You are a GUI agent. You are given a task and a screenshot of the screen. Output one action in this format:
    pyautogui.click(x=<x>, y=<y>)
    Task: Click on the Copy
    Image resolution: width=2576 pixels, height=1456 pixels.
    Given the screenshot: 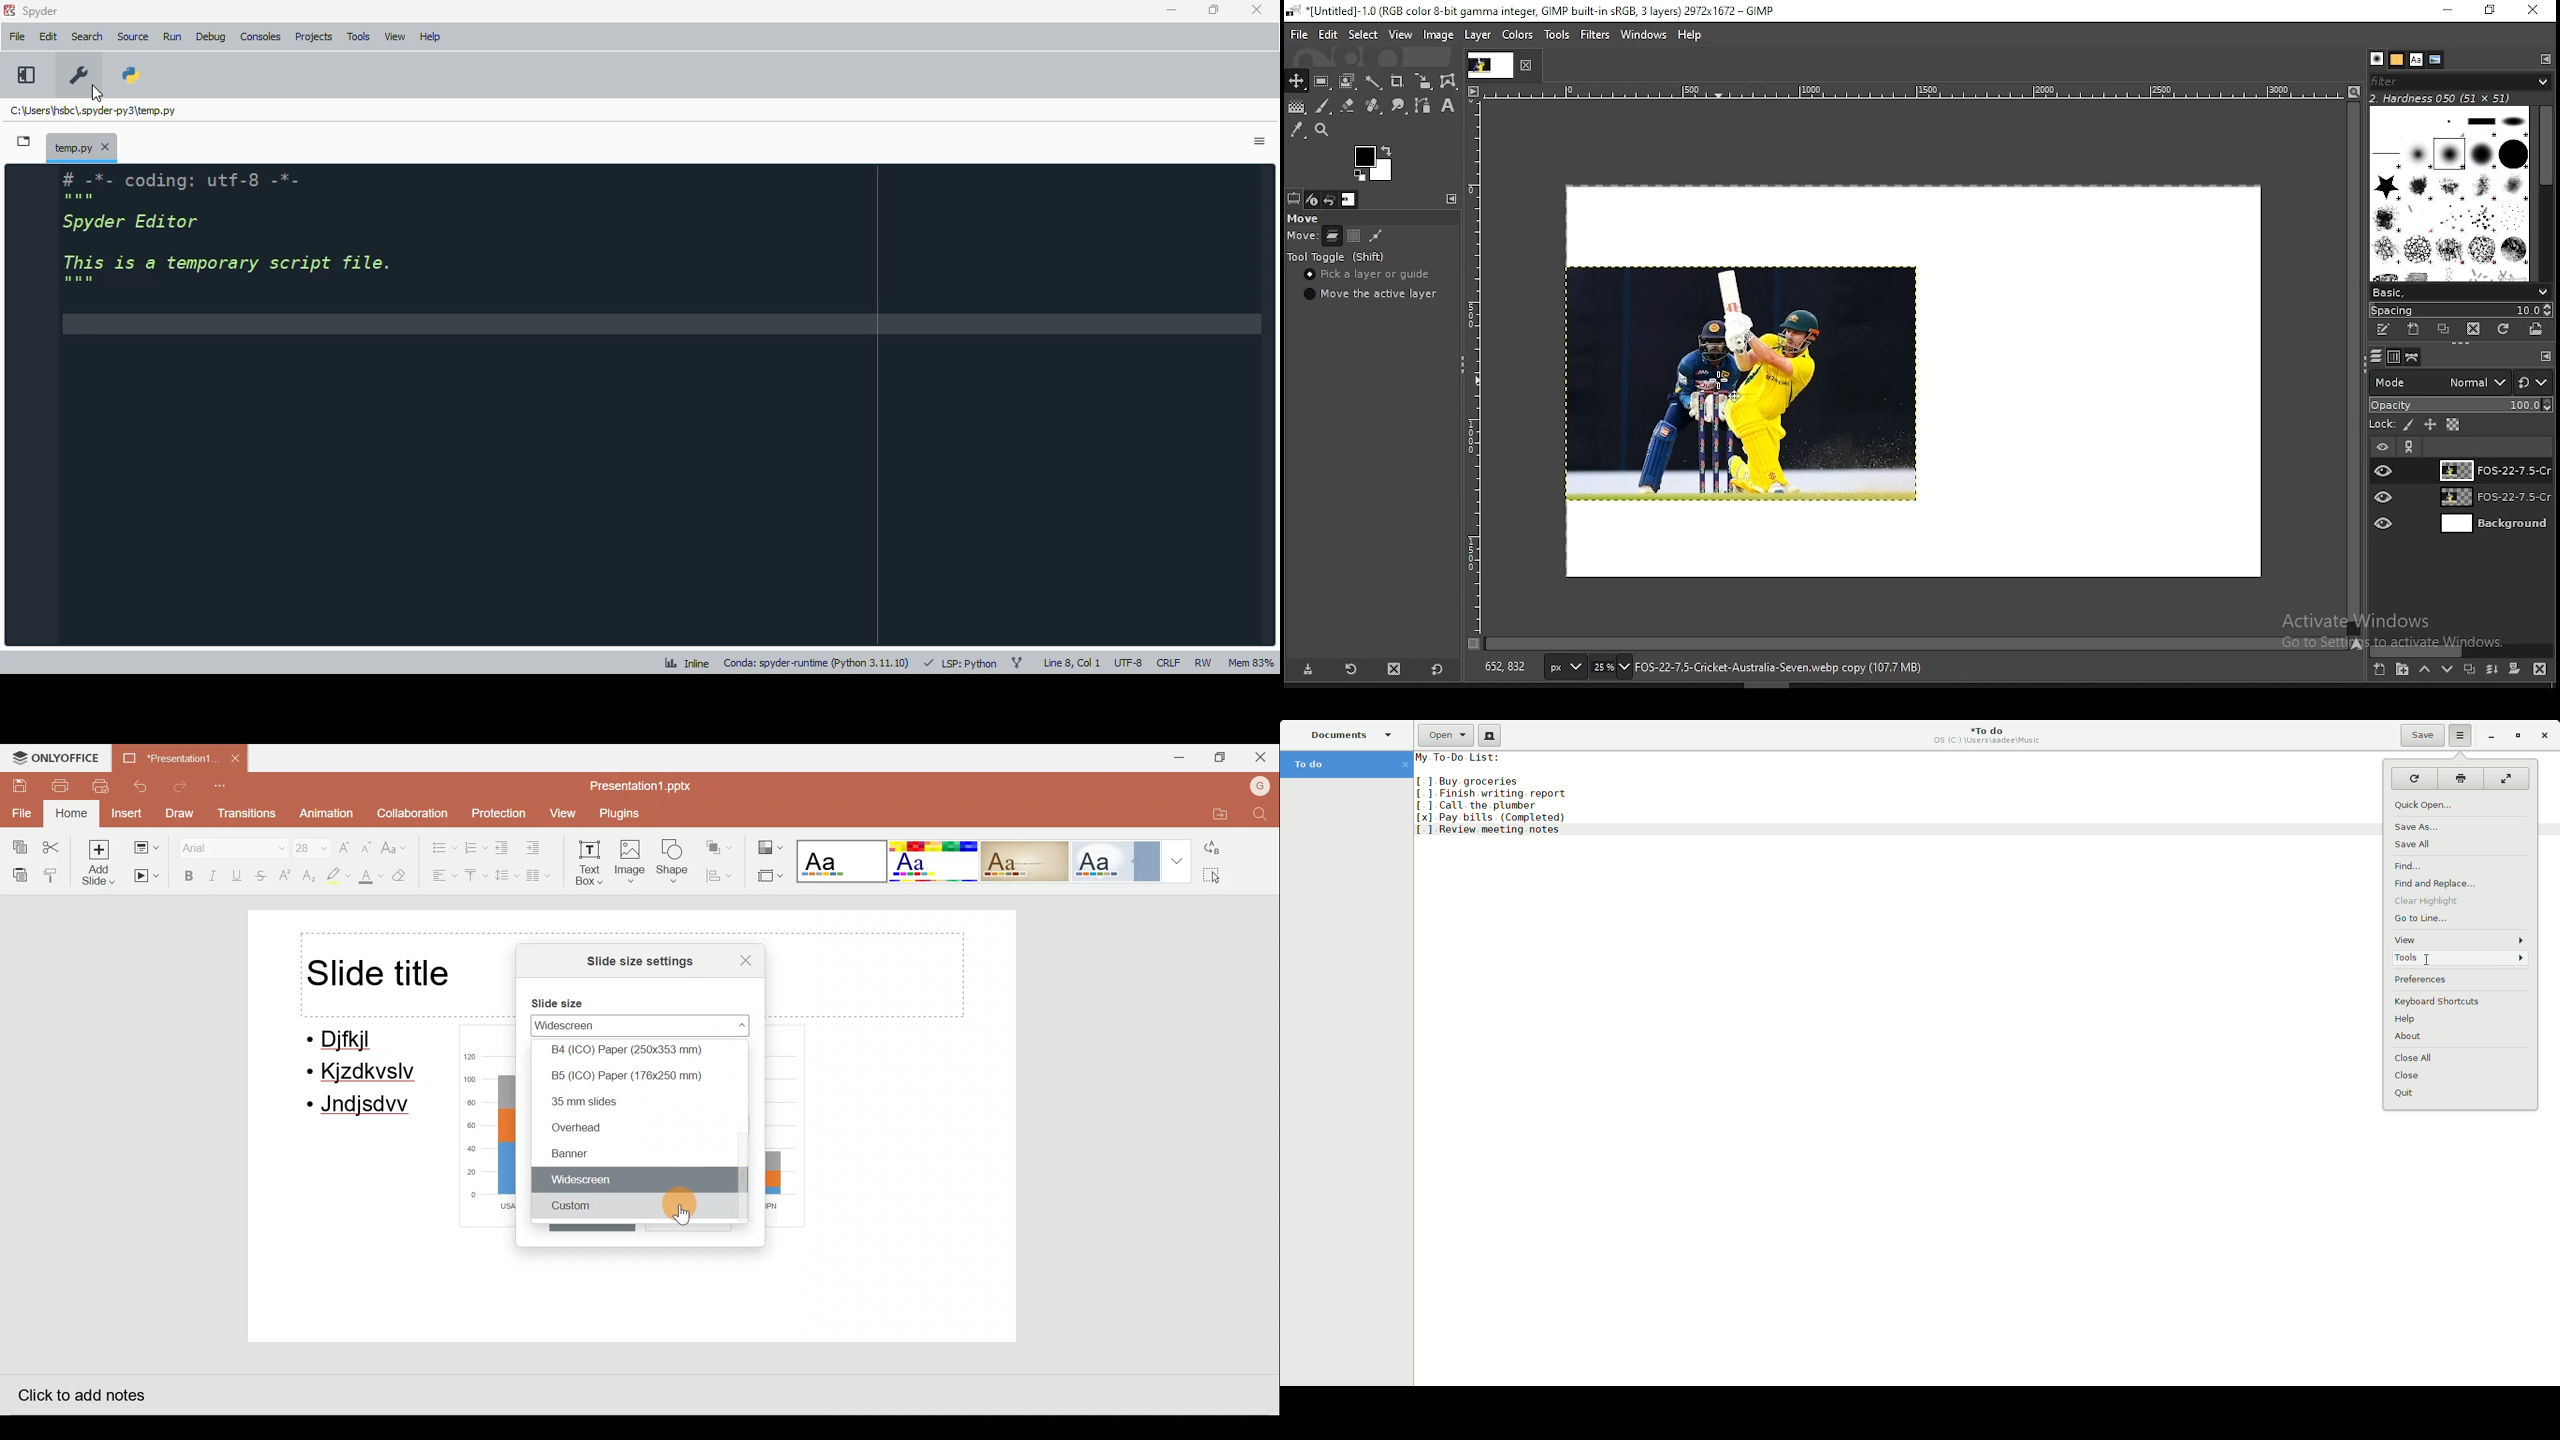 What is the action you would take?
    pyautogui.click(x=15, y=844)
    